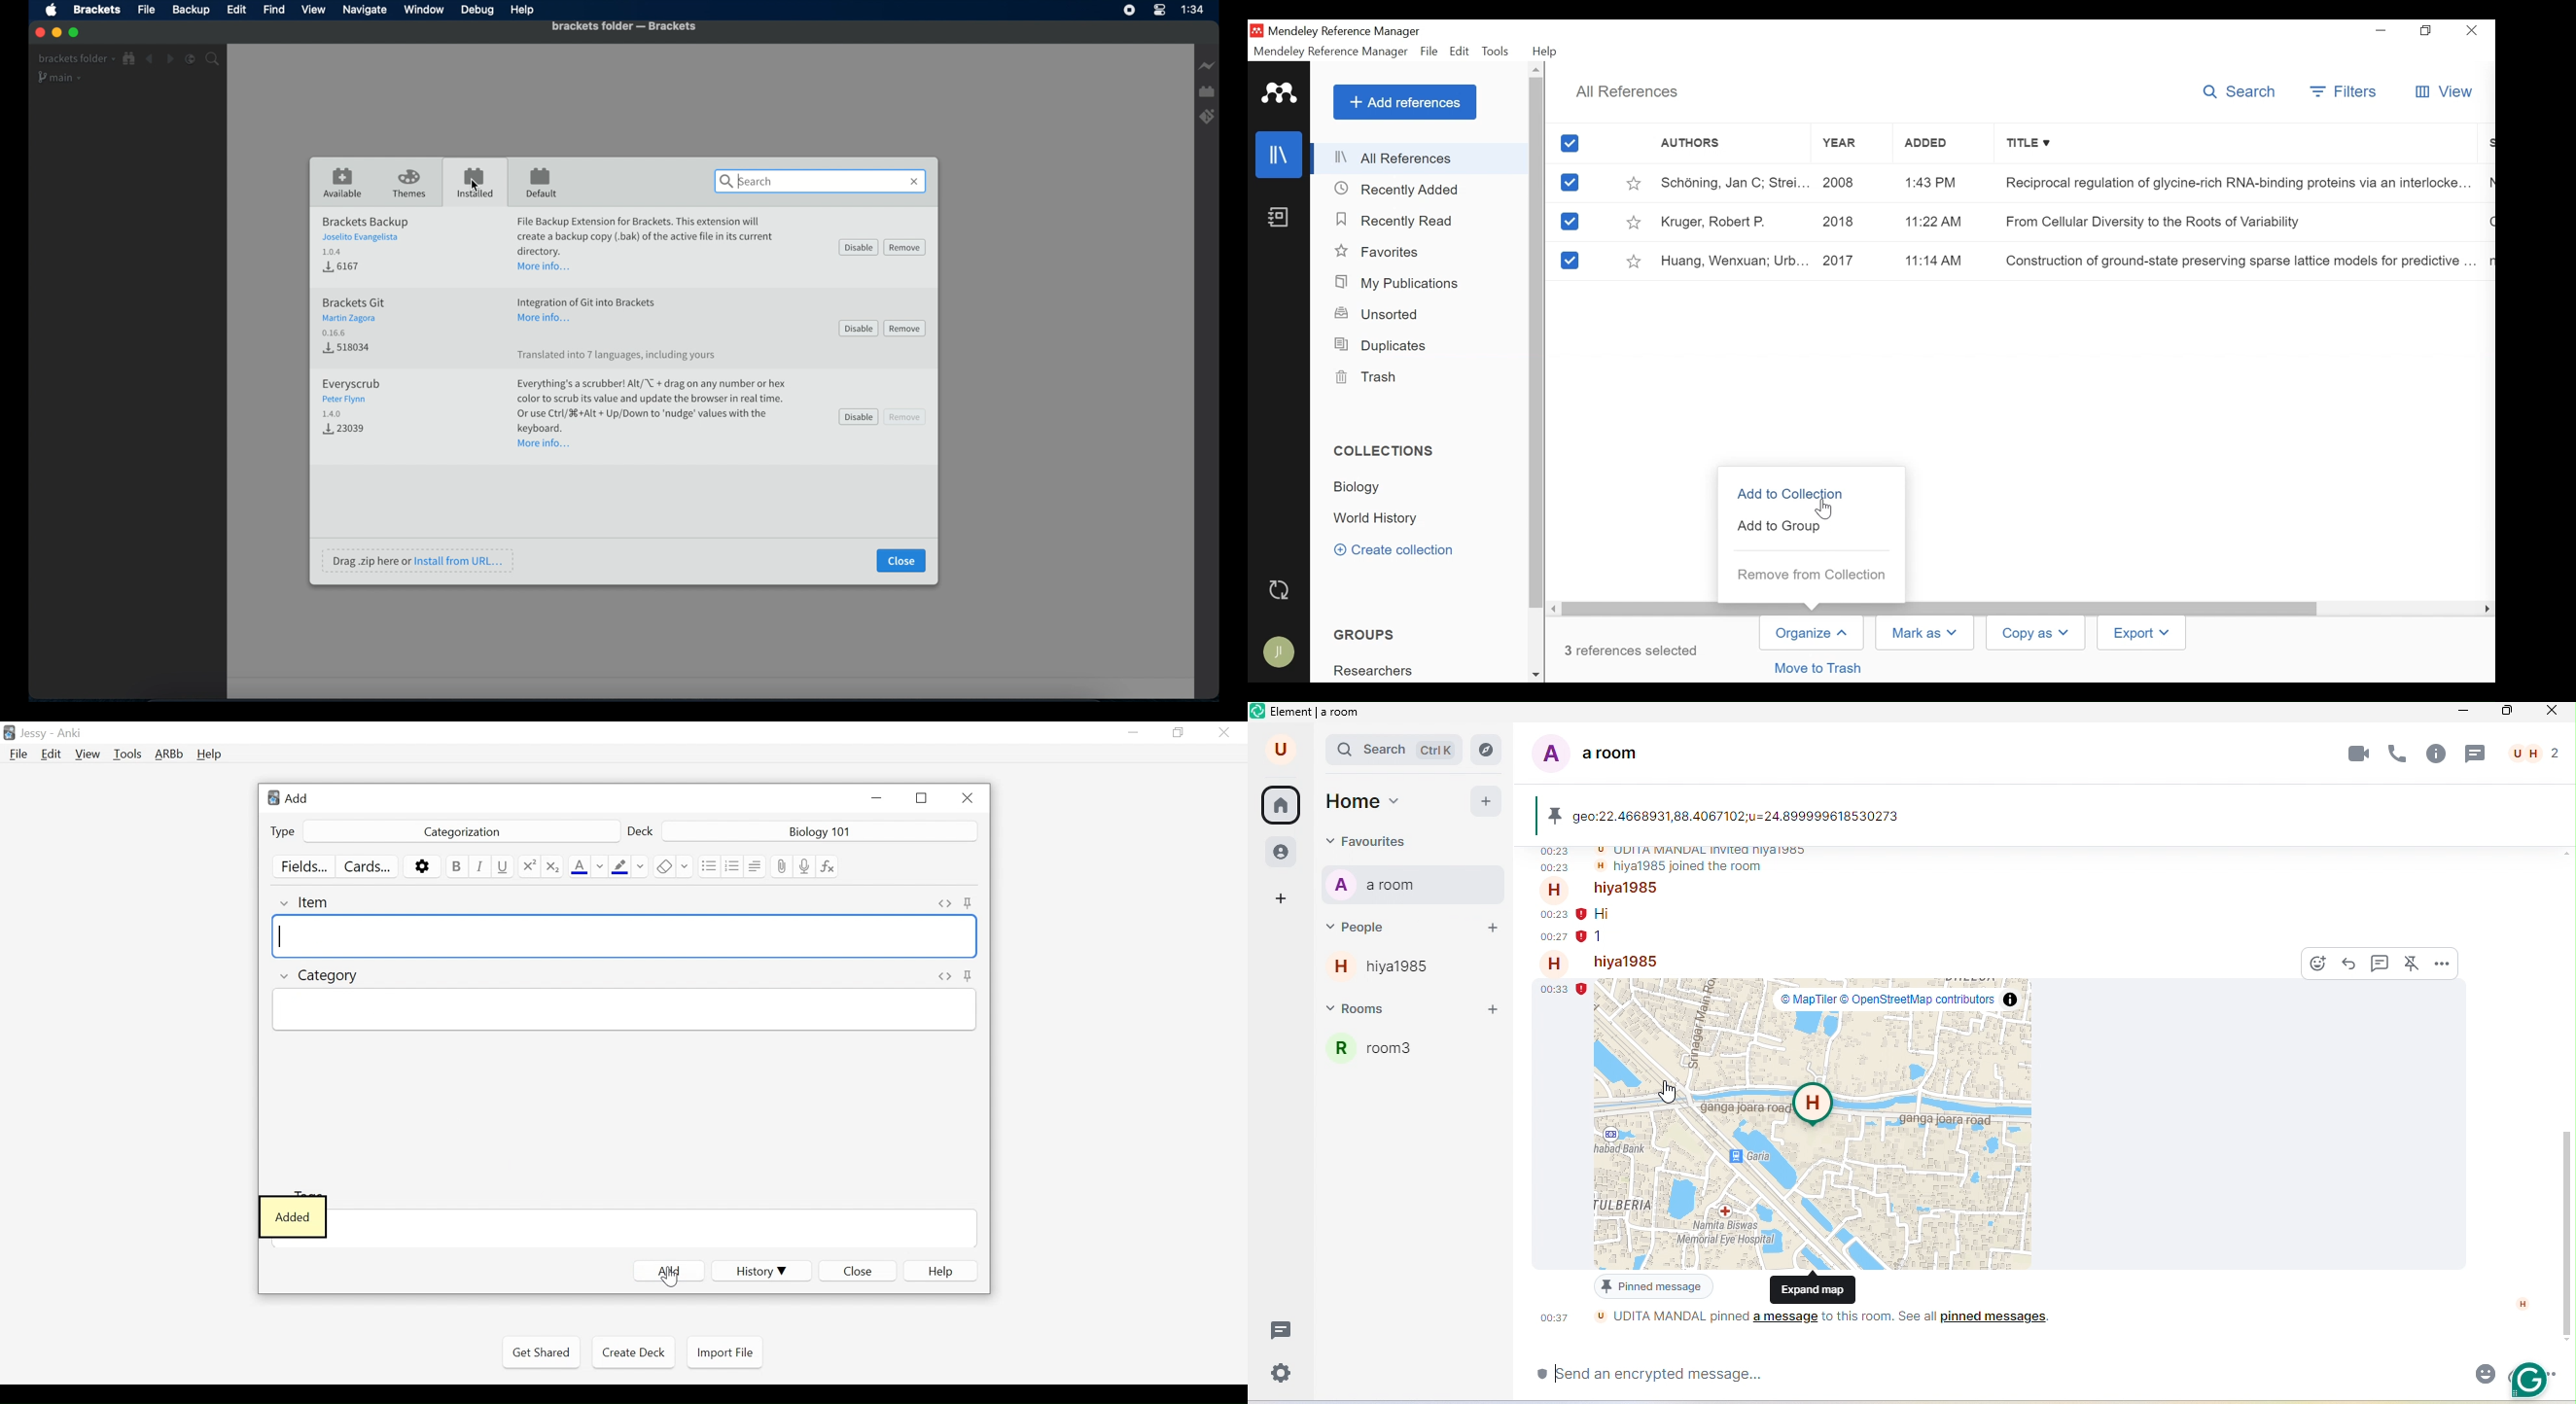 The image size is (2576, 1428). Describe the element at coordinates (733, 867) in the screenshot. I see `Ordered List` at that location.